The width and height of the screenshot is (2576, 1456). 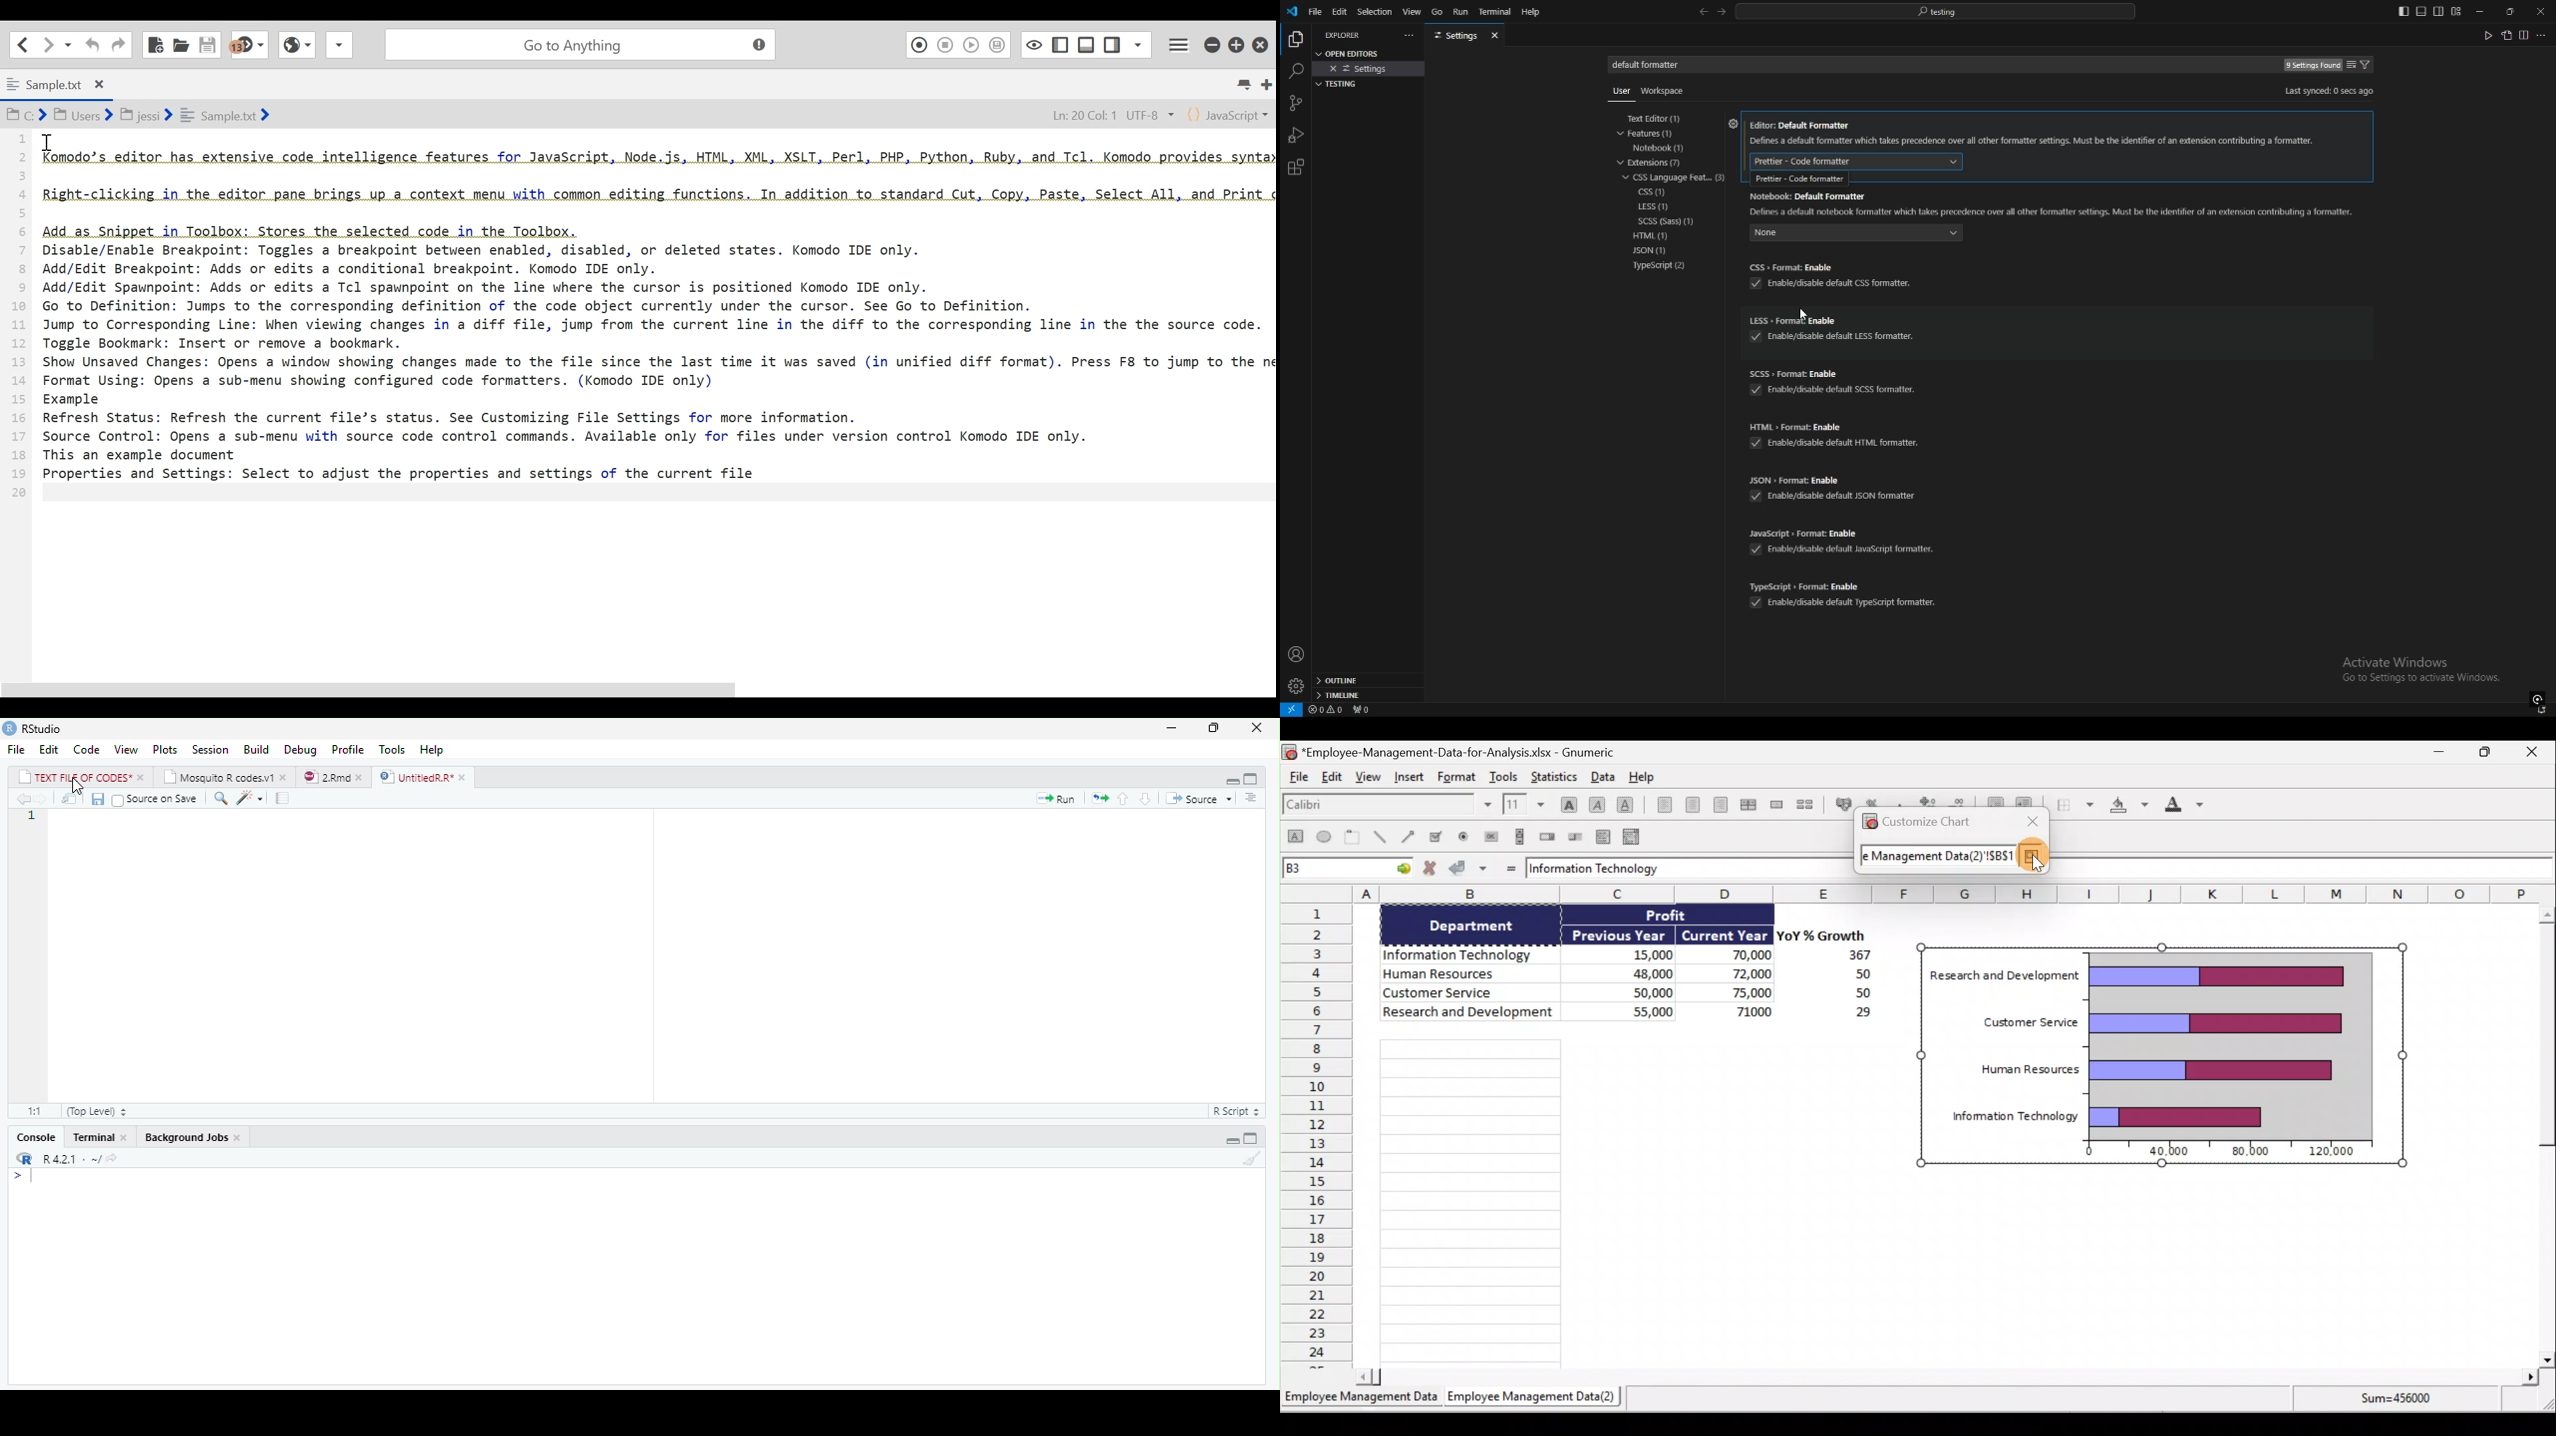 I want to click on Maximize, so click(x=2489, y=752).